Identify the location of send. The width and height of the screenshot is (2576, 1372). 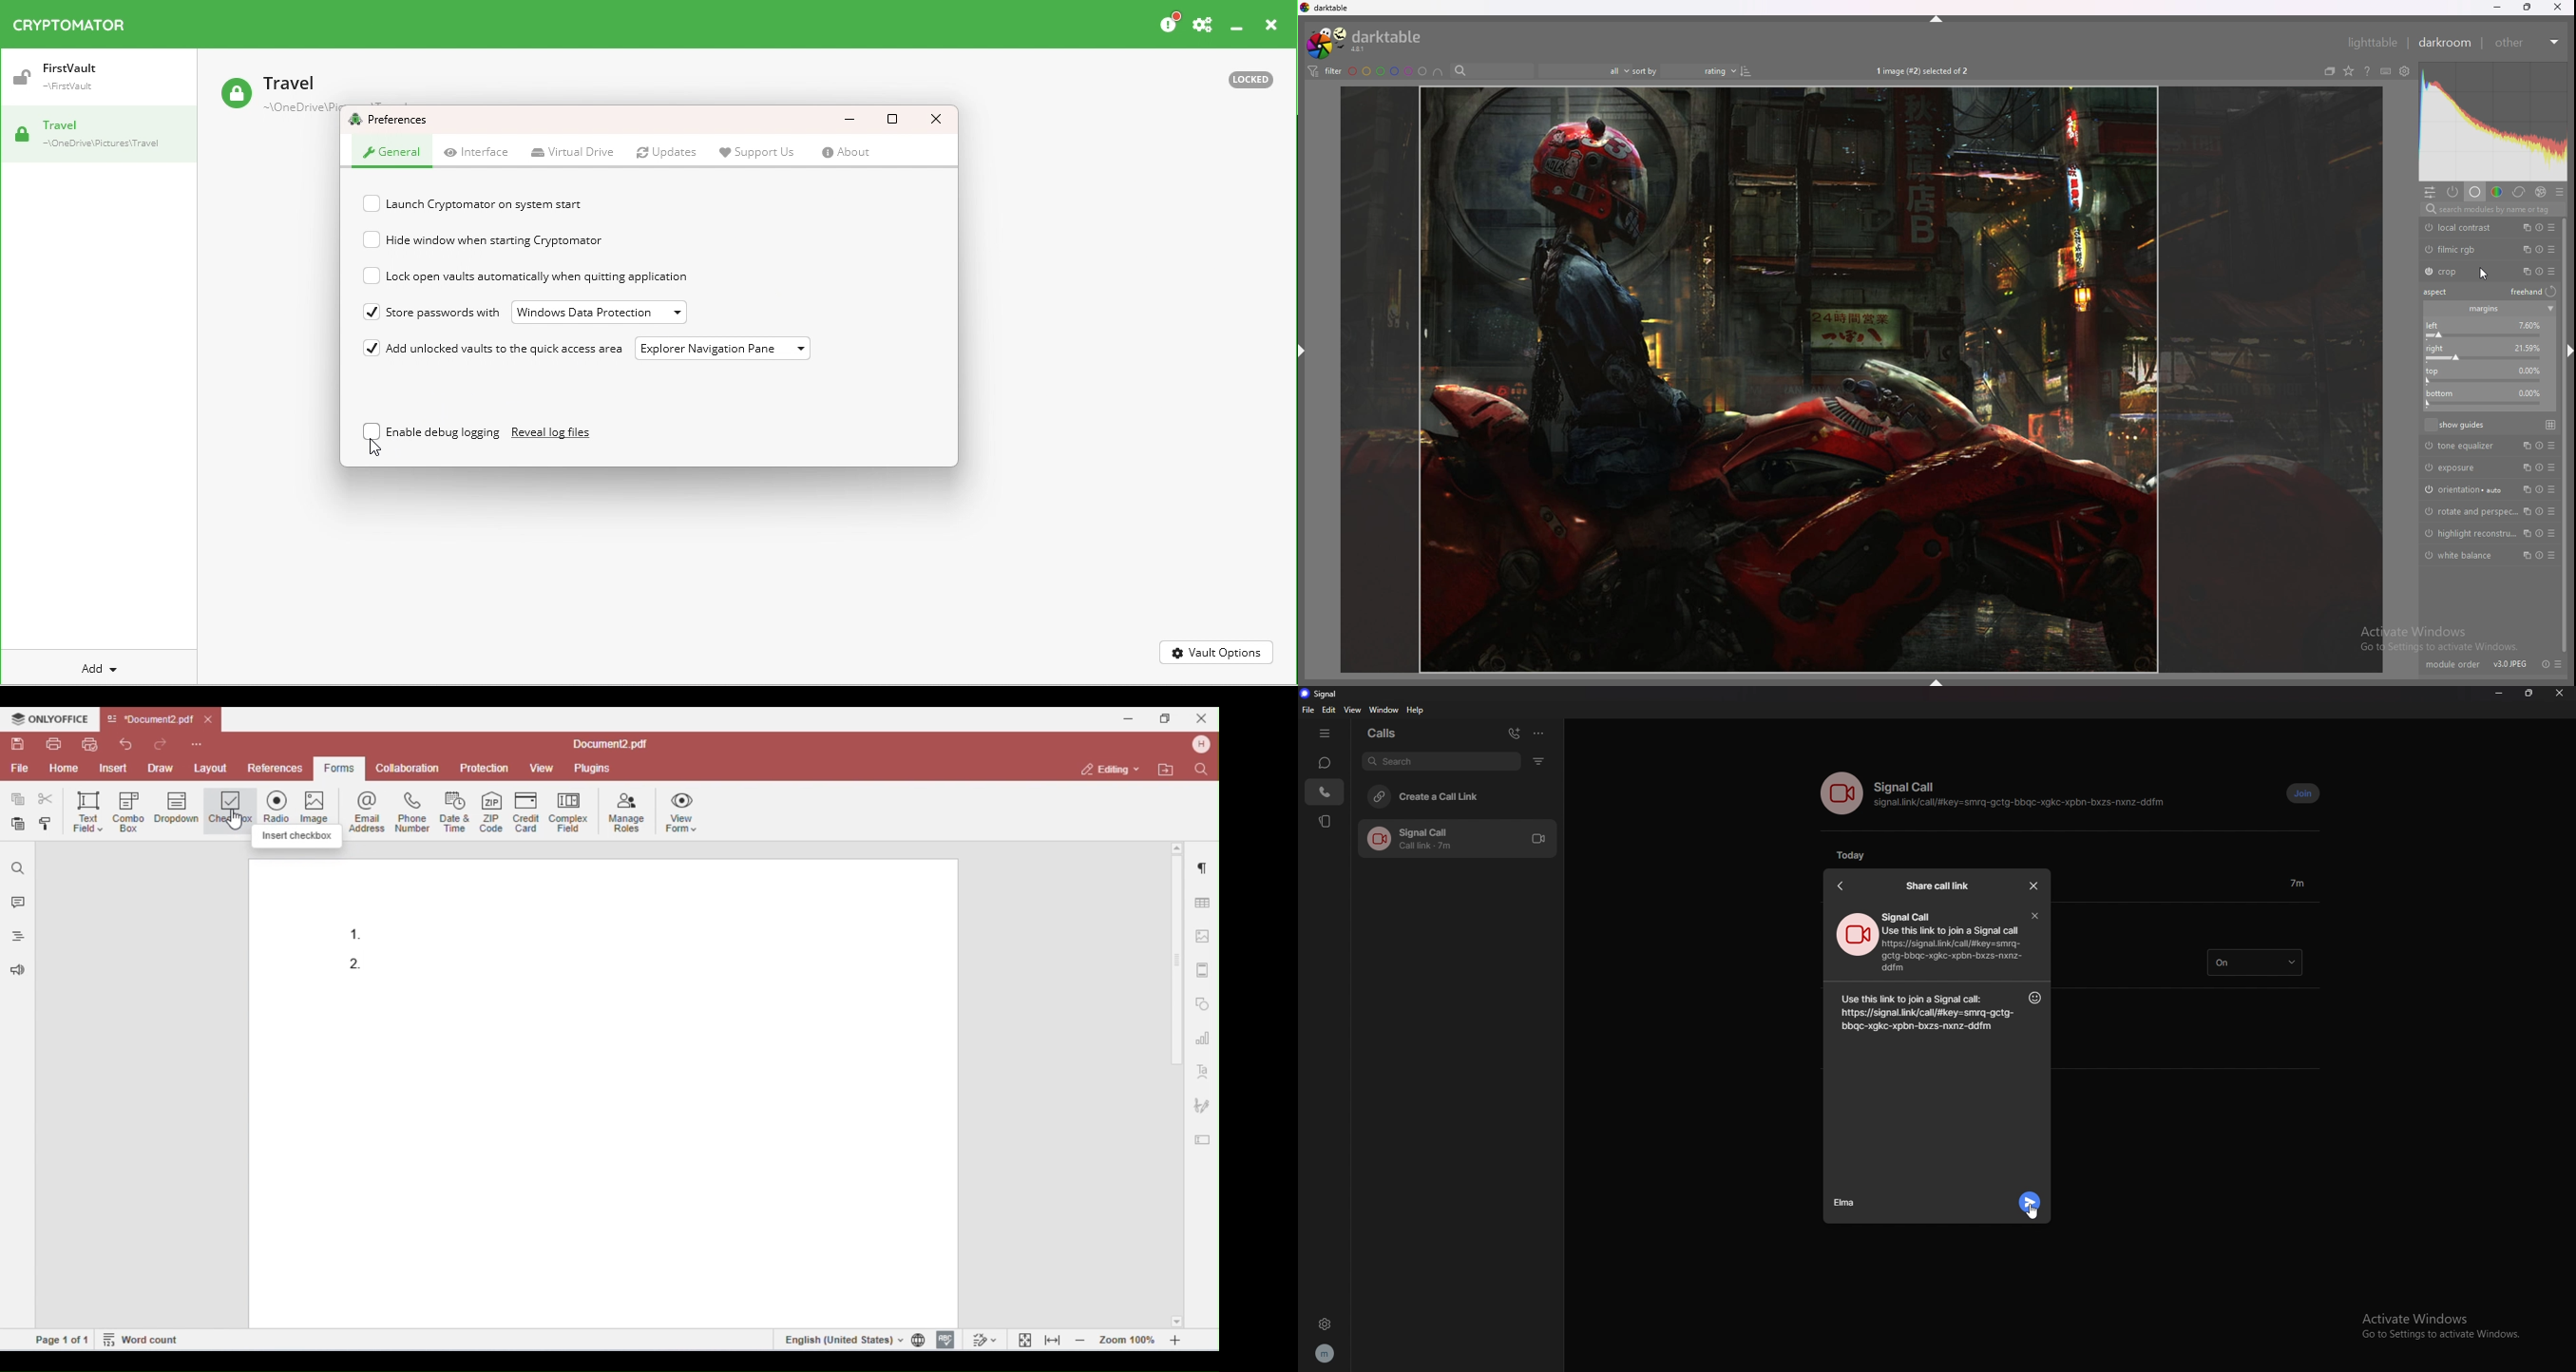
(2029, 1201).